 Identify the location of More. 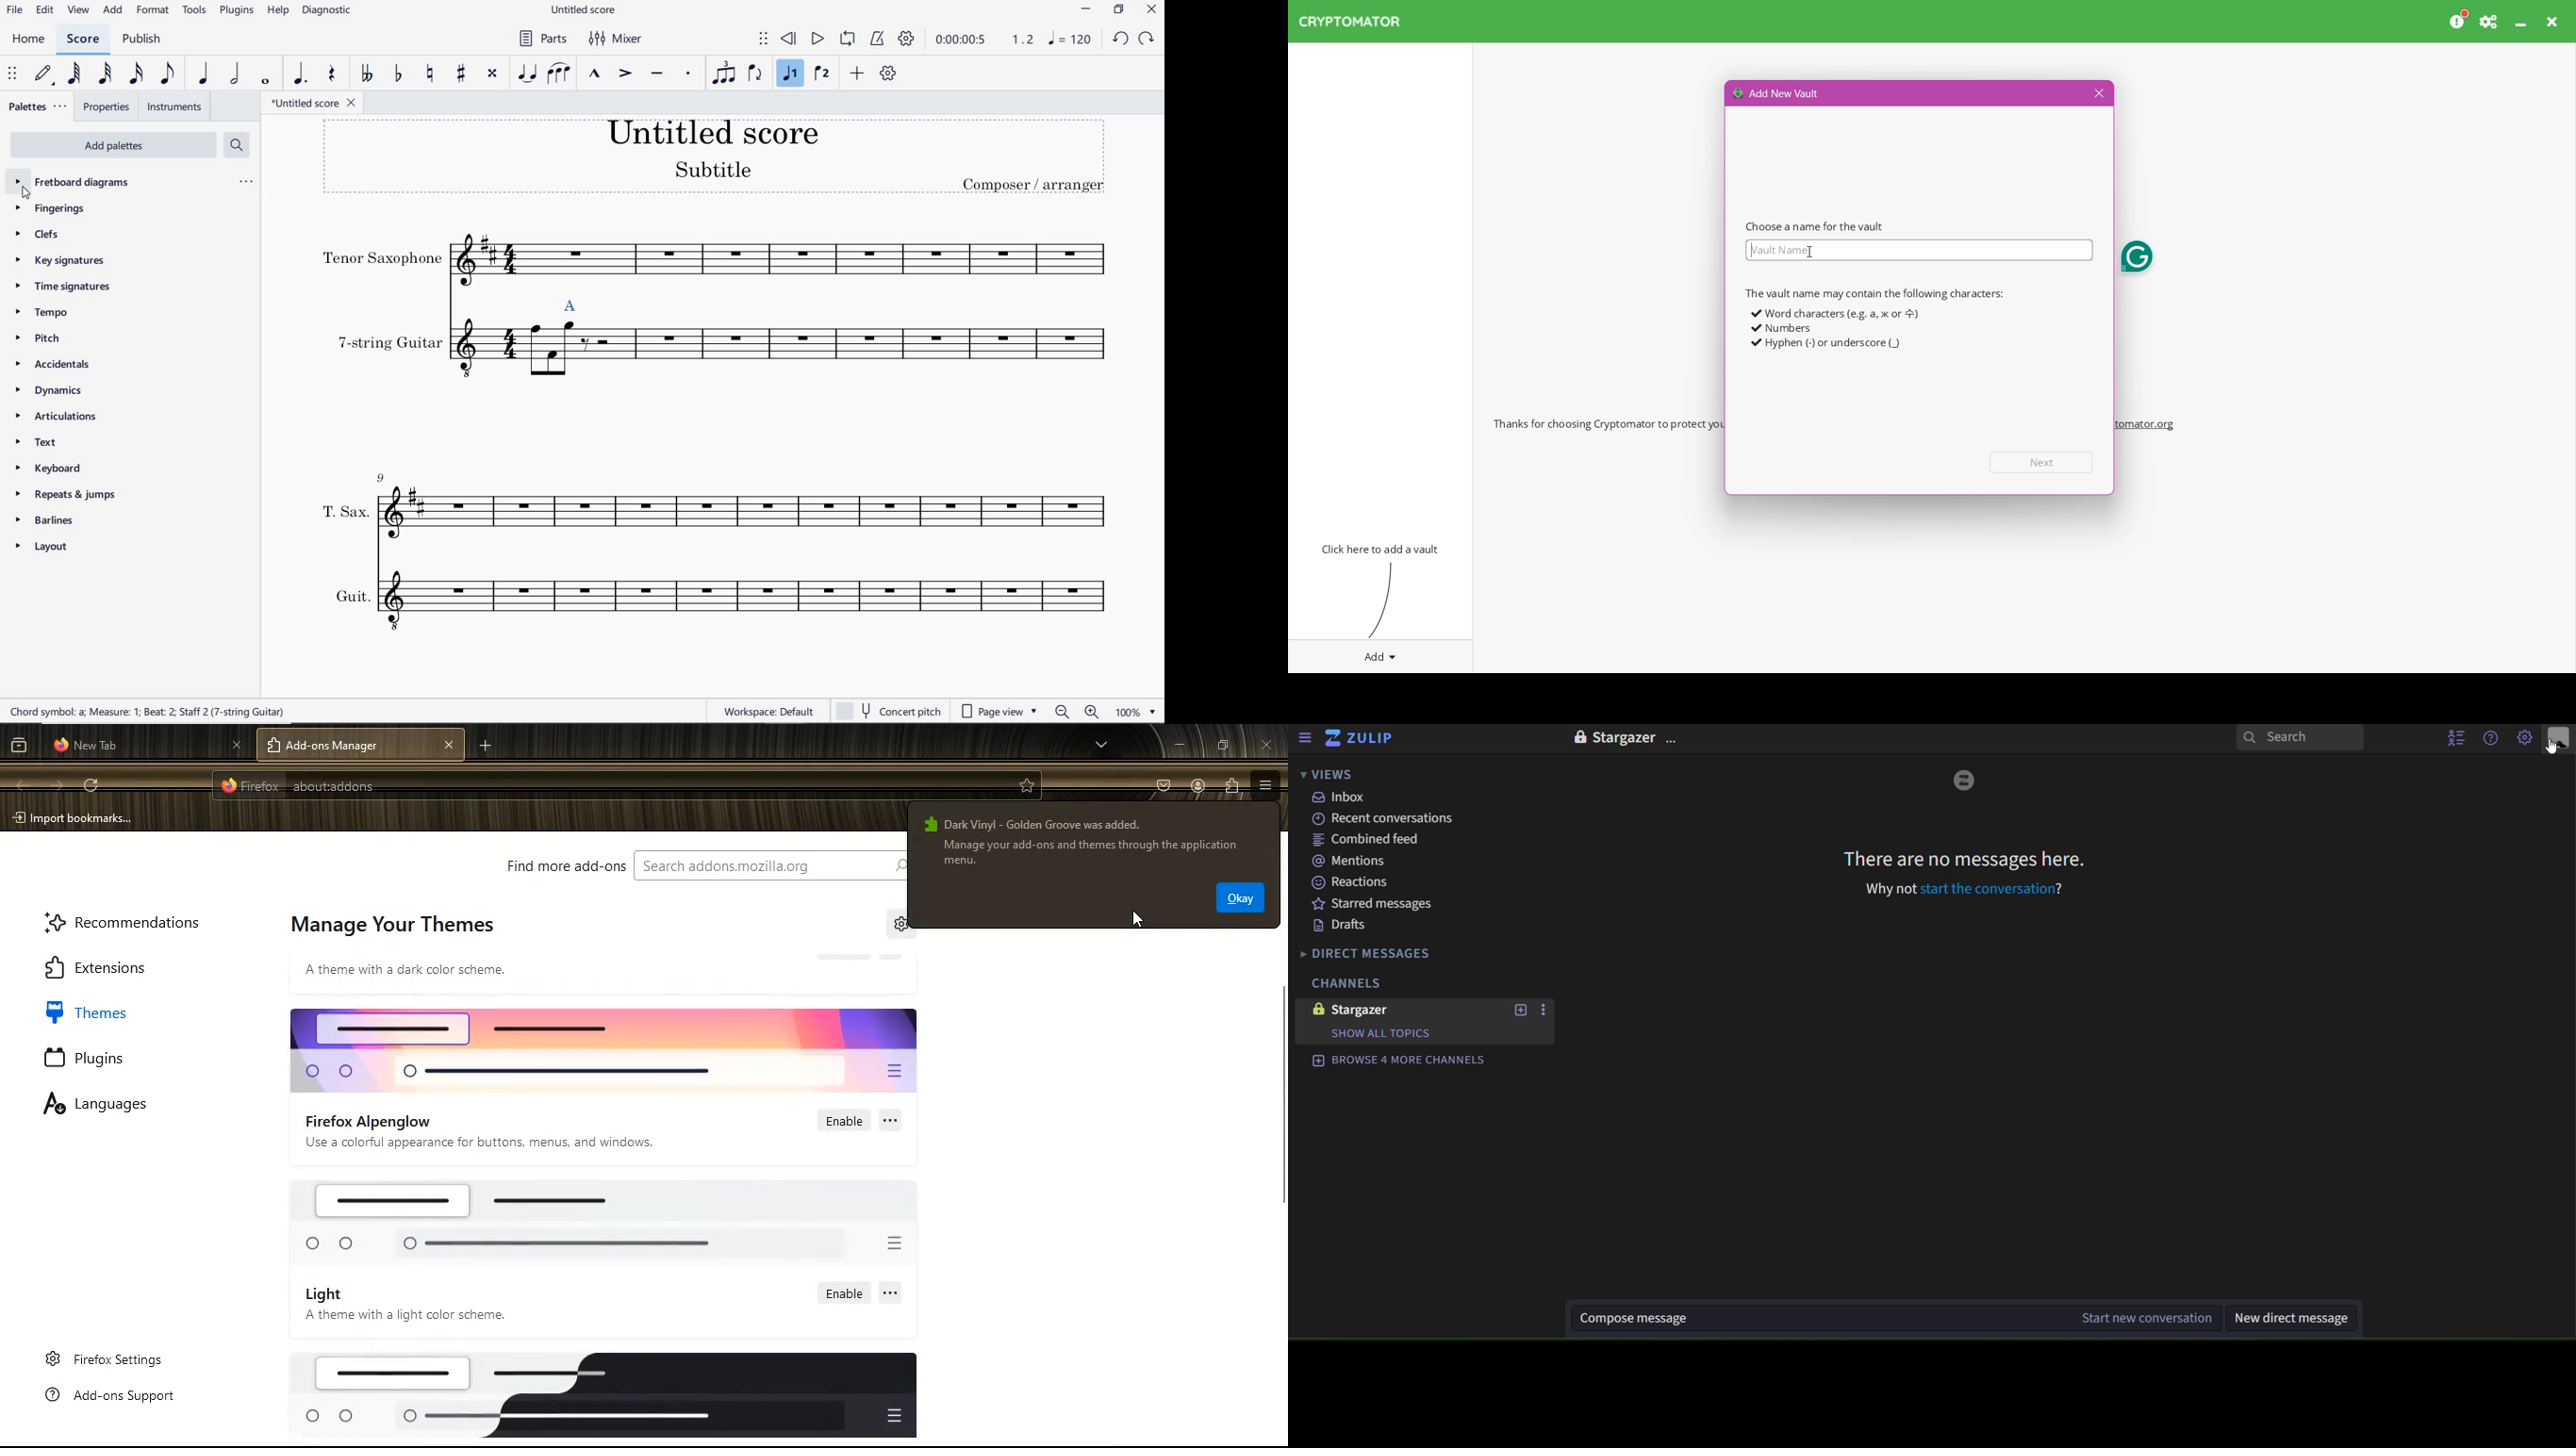
(891, 1291).